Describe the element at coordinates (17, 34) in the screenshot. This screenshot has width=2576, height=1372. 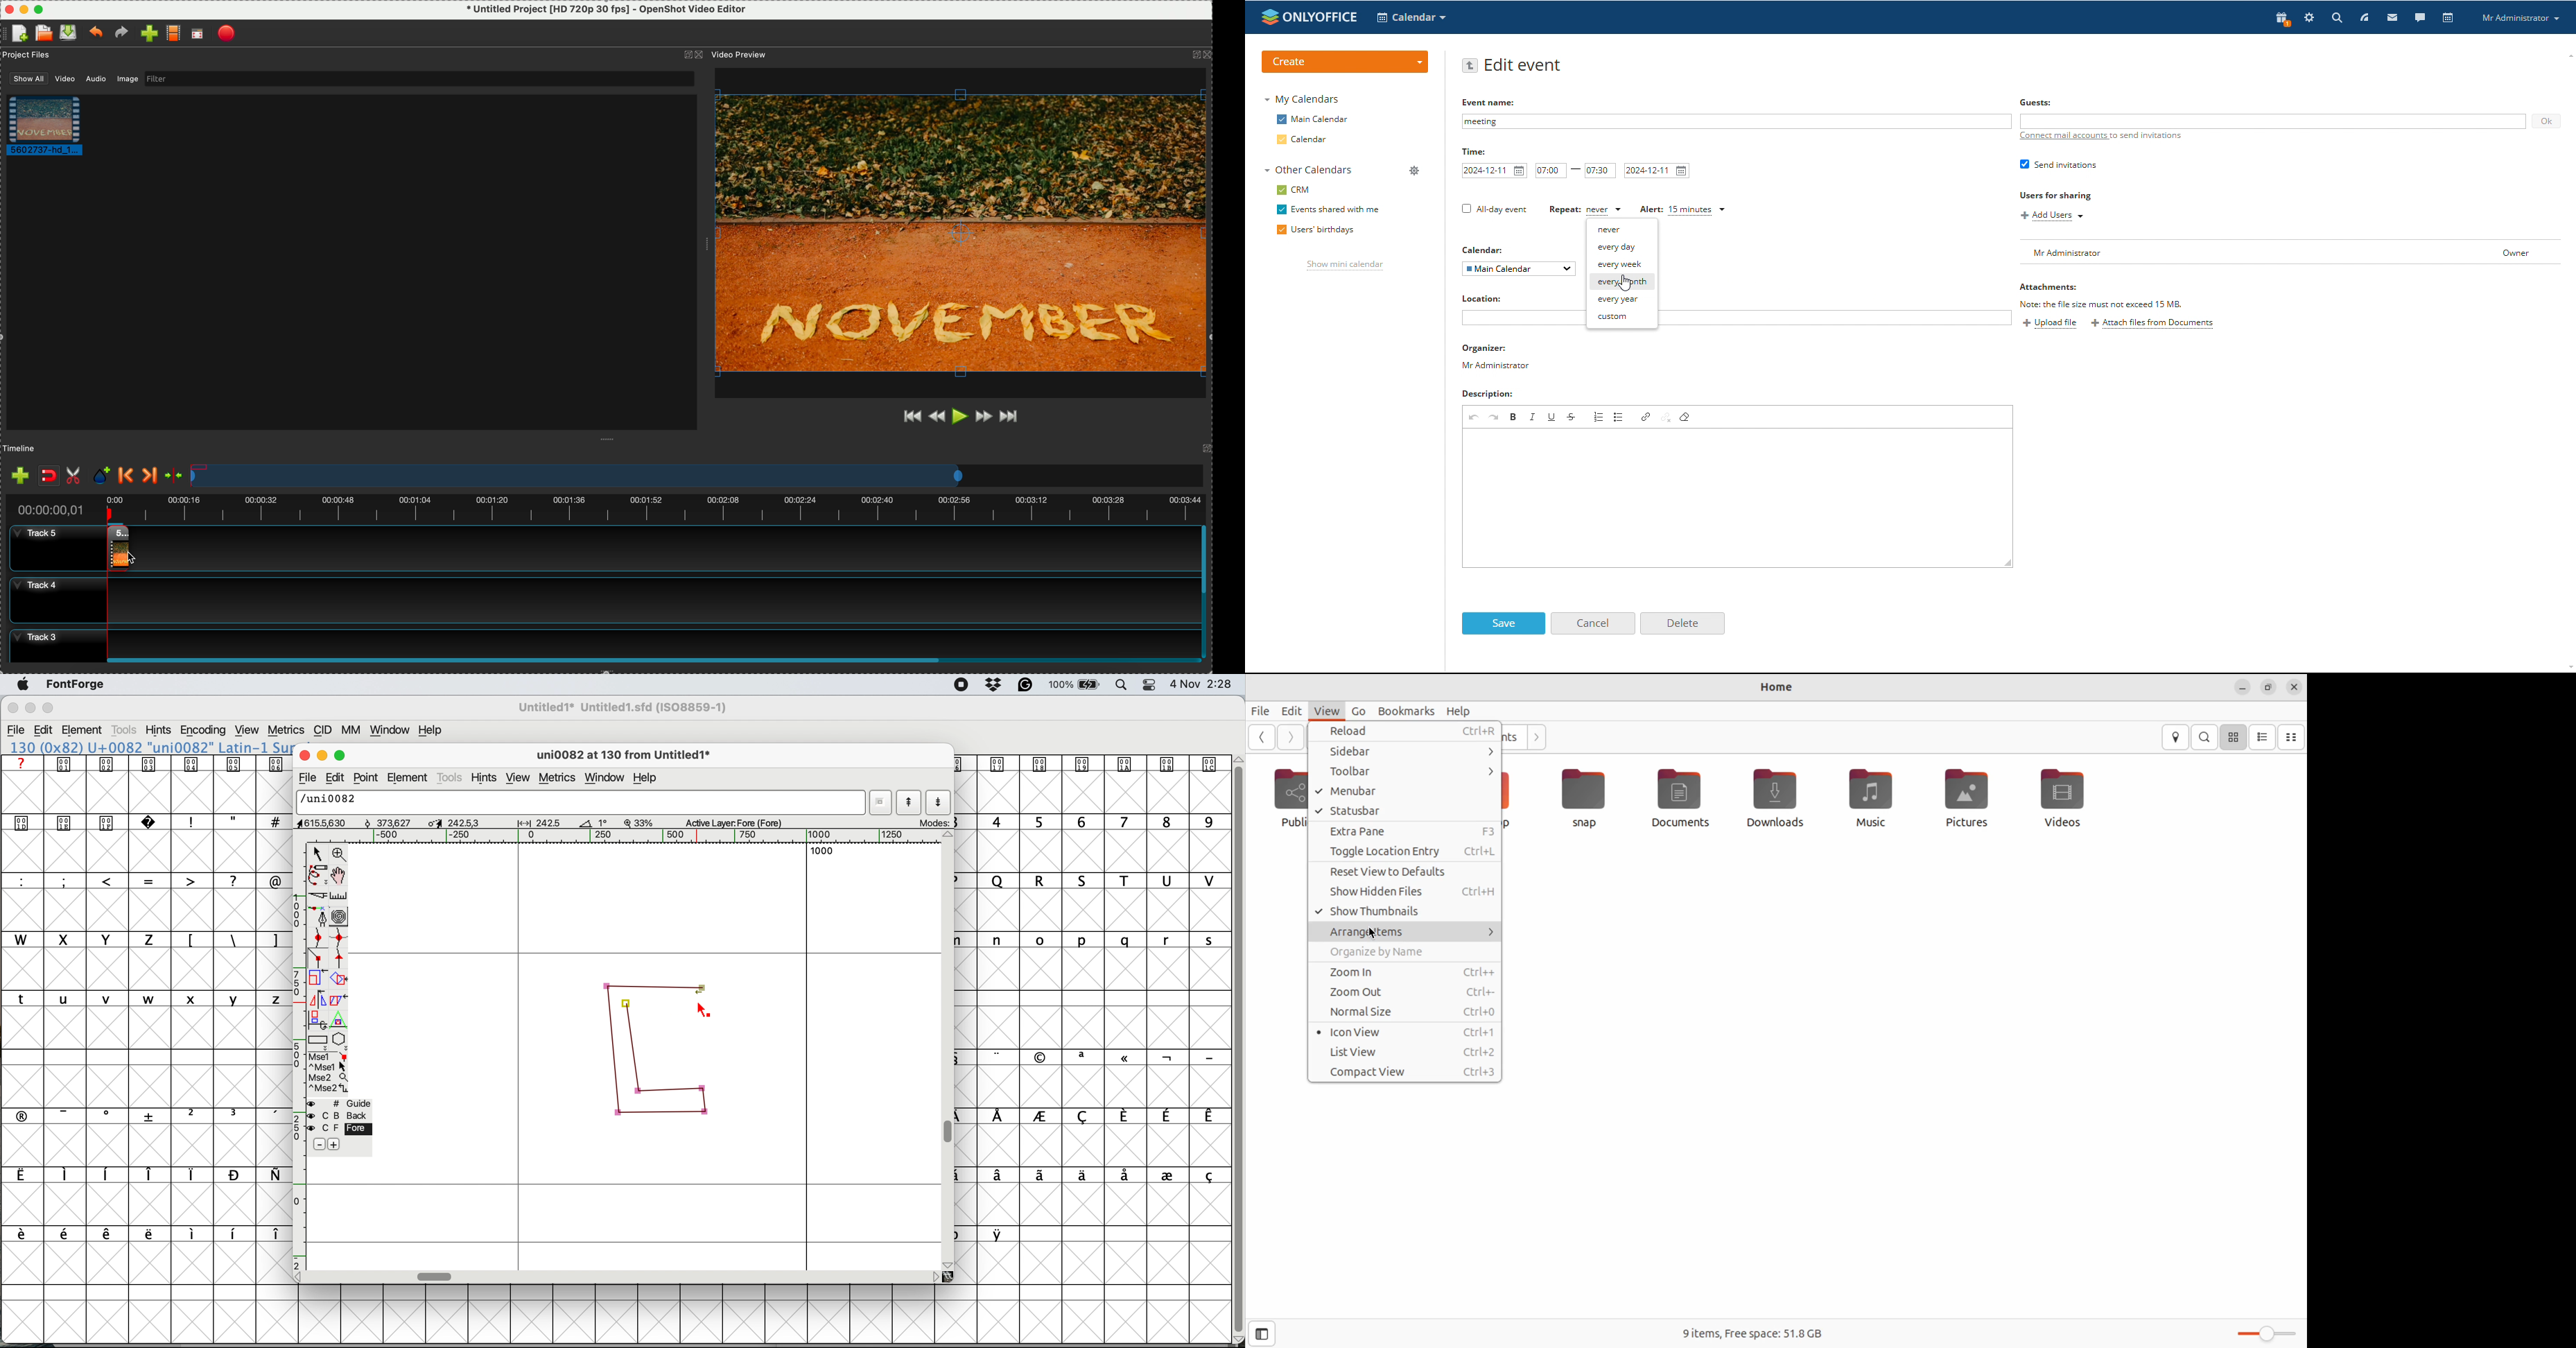
I see `create file` at that location.